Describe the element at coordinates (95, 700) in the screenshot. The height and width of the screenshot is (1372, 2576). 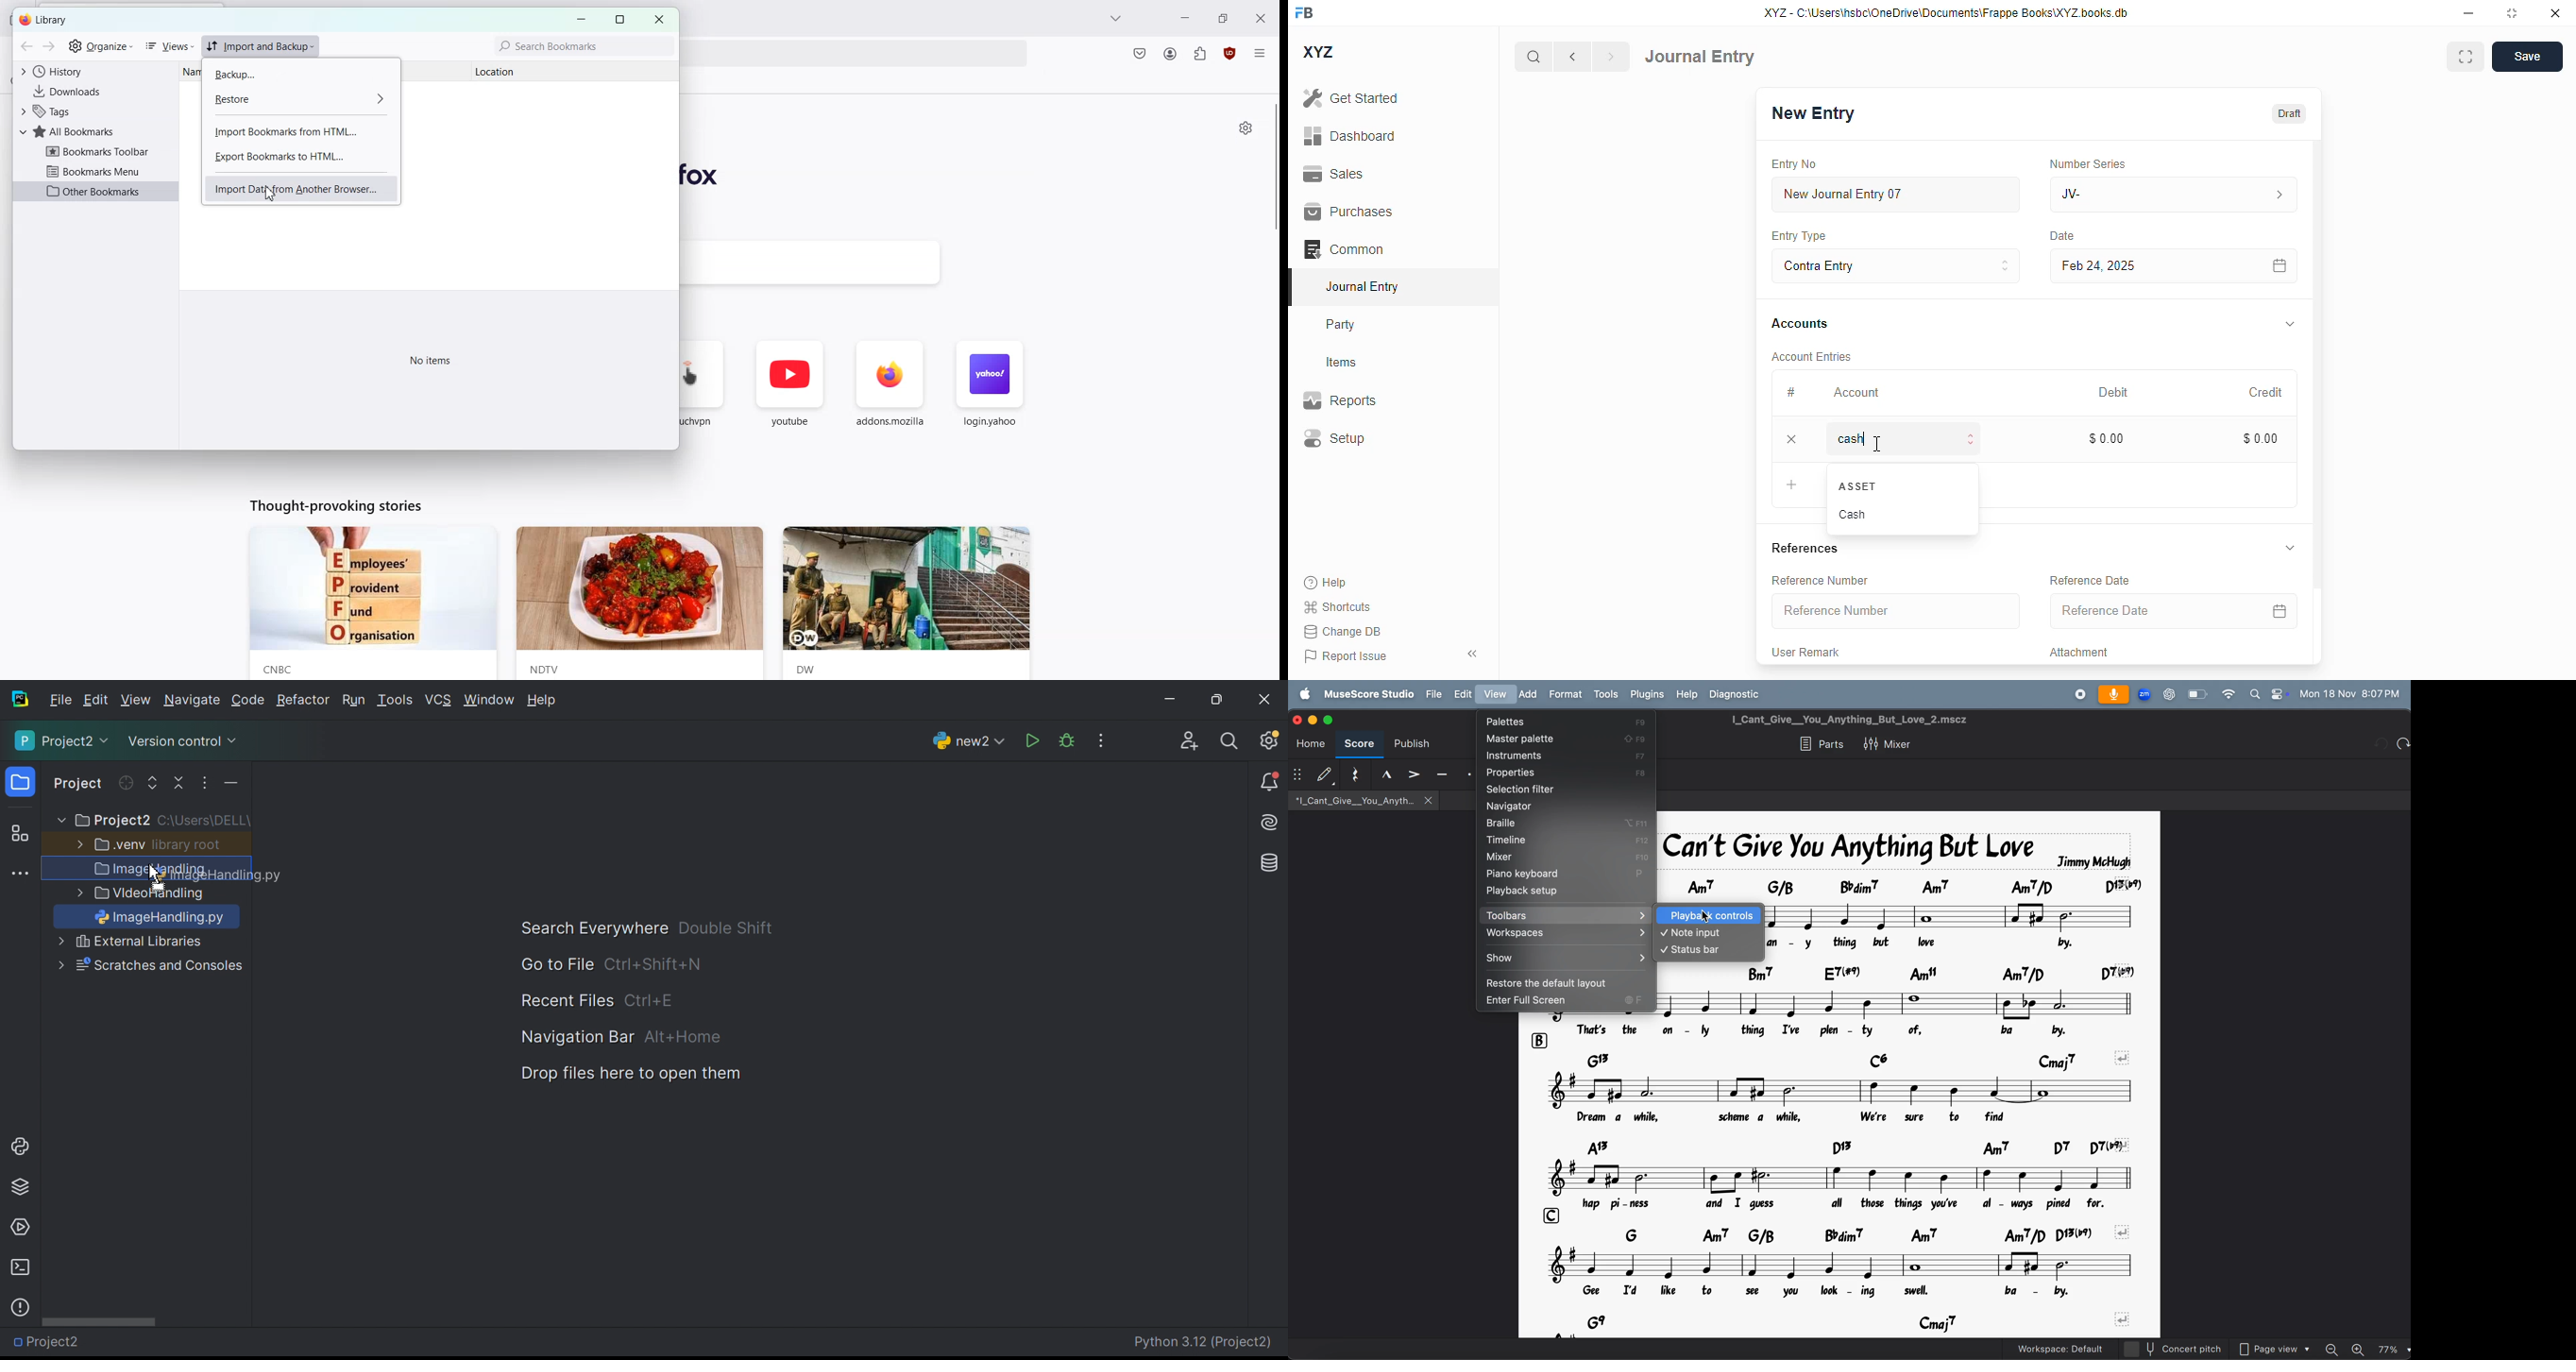
I see `Edit` at that location.